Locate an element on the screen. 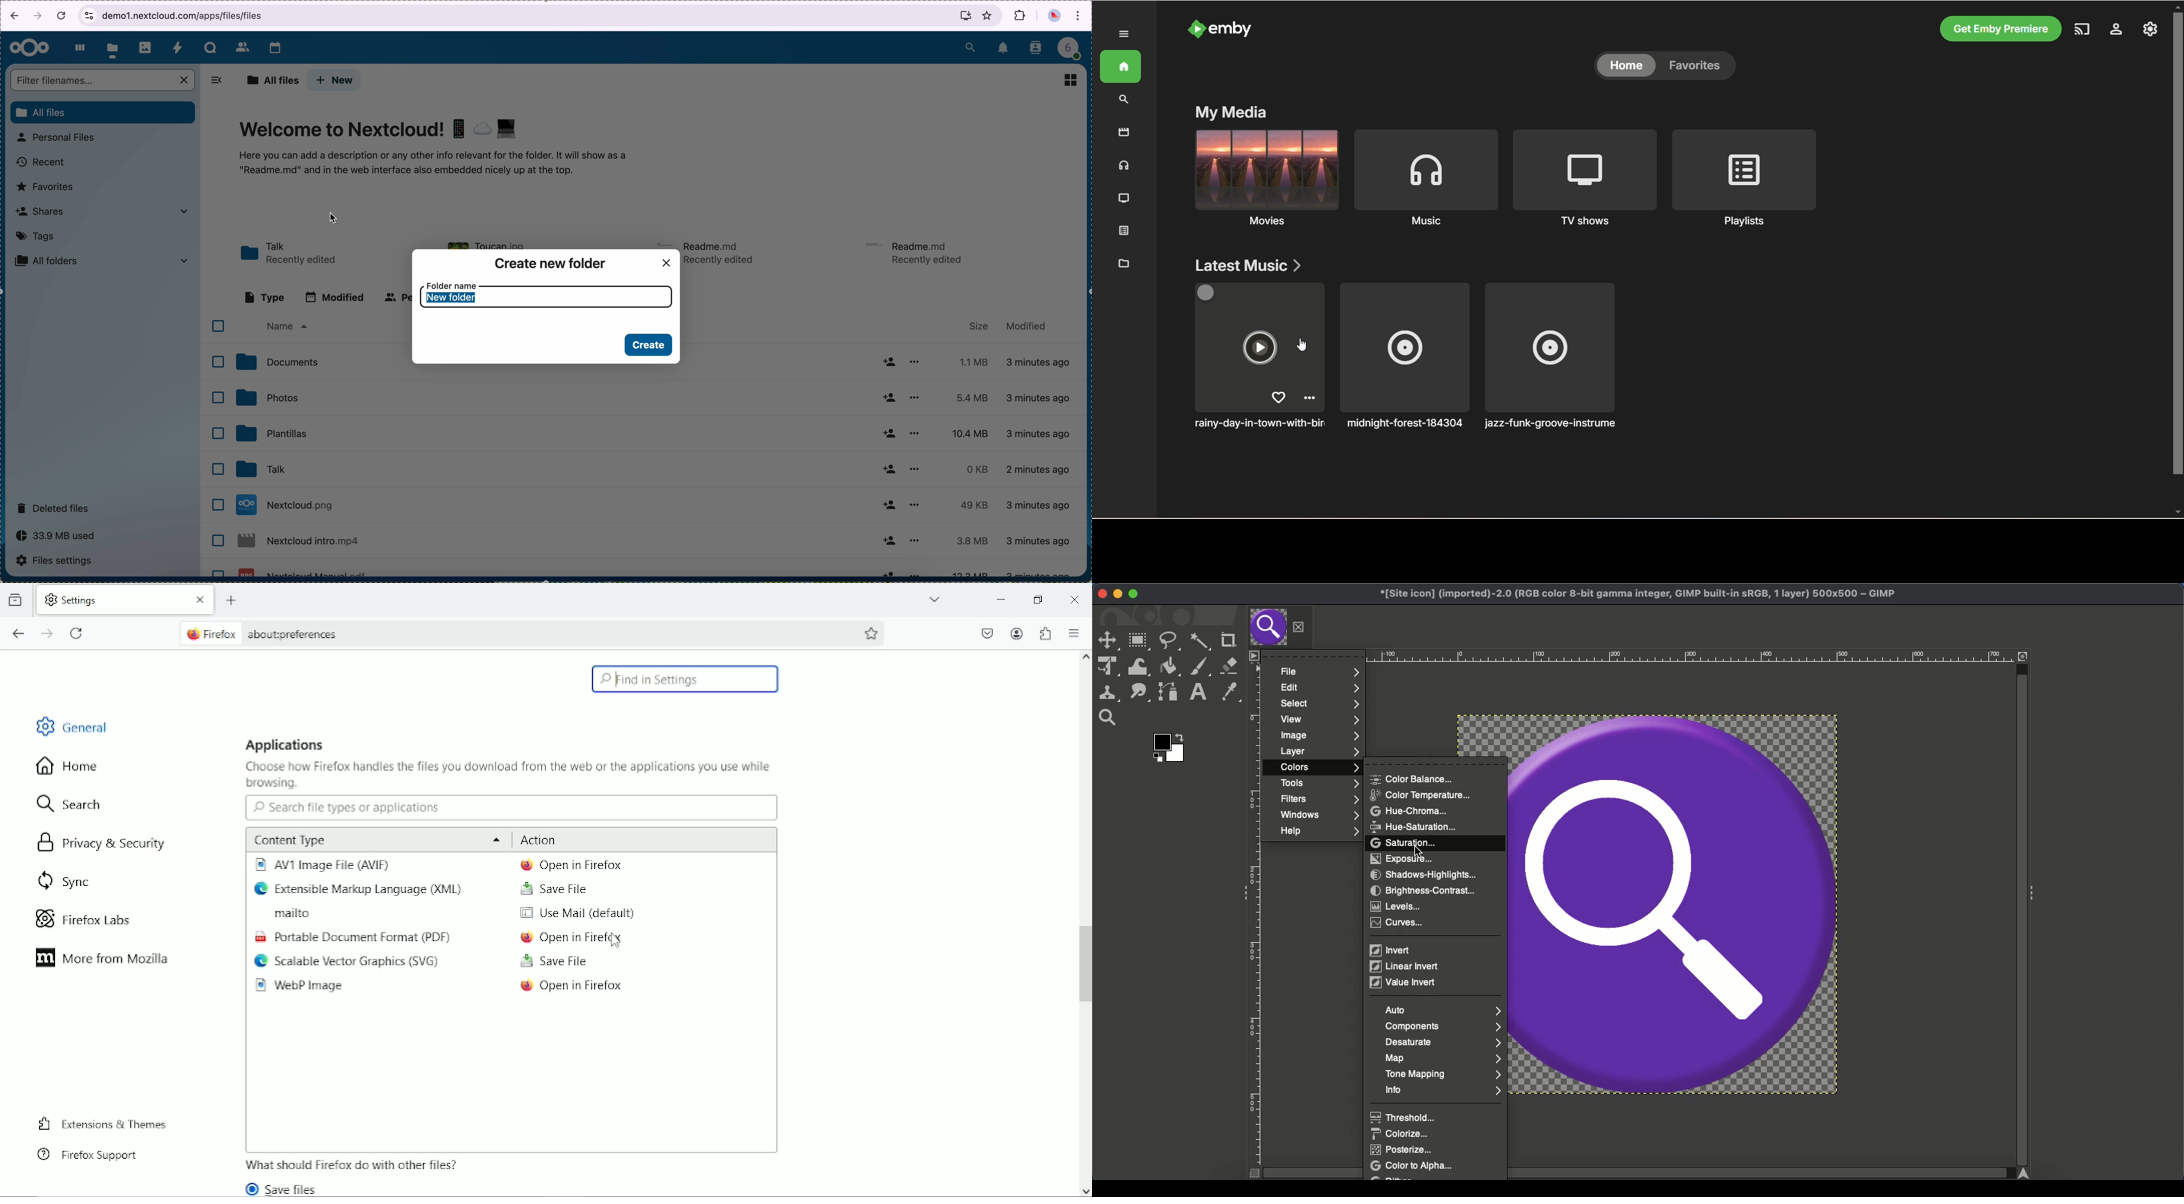 This screenshot has height=1204, width=2184. share is located at coordinates (887, 572).